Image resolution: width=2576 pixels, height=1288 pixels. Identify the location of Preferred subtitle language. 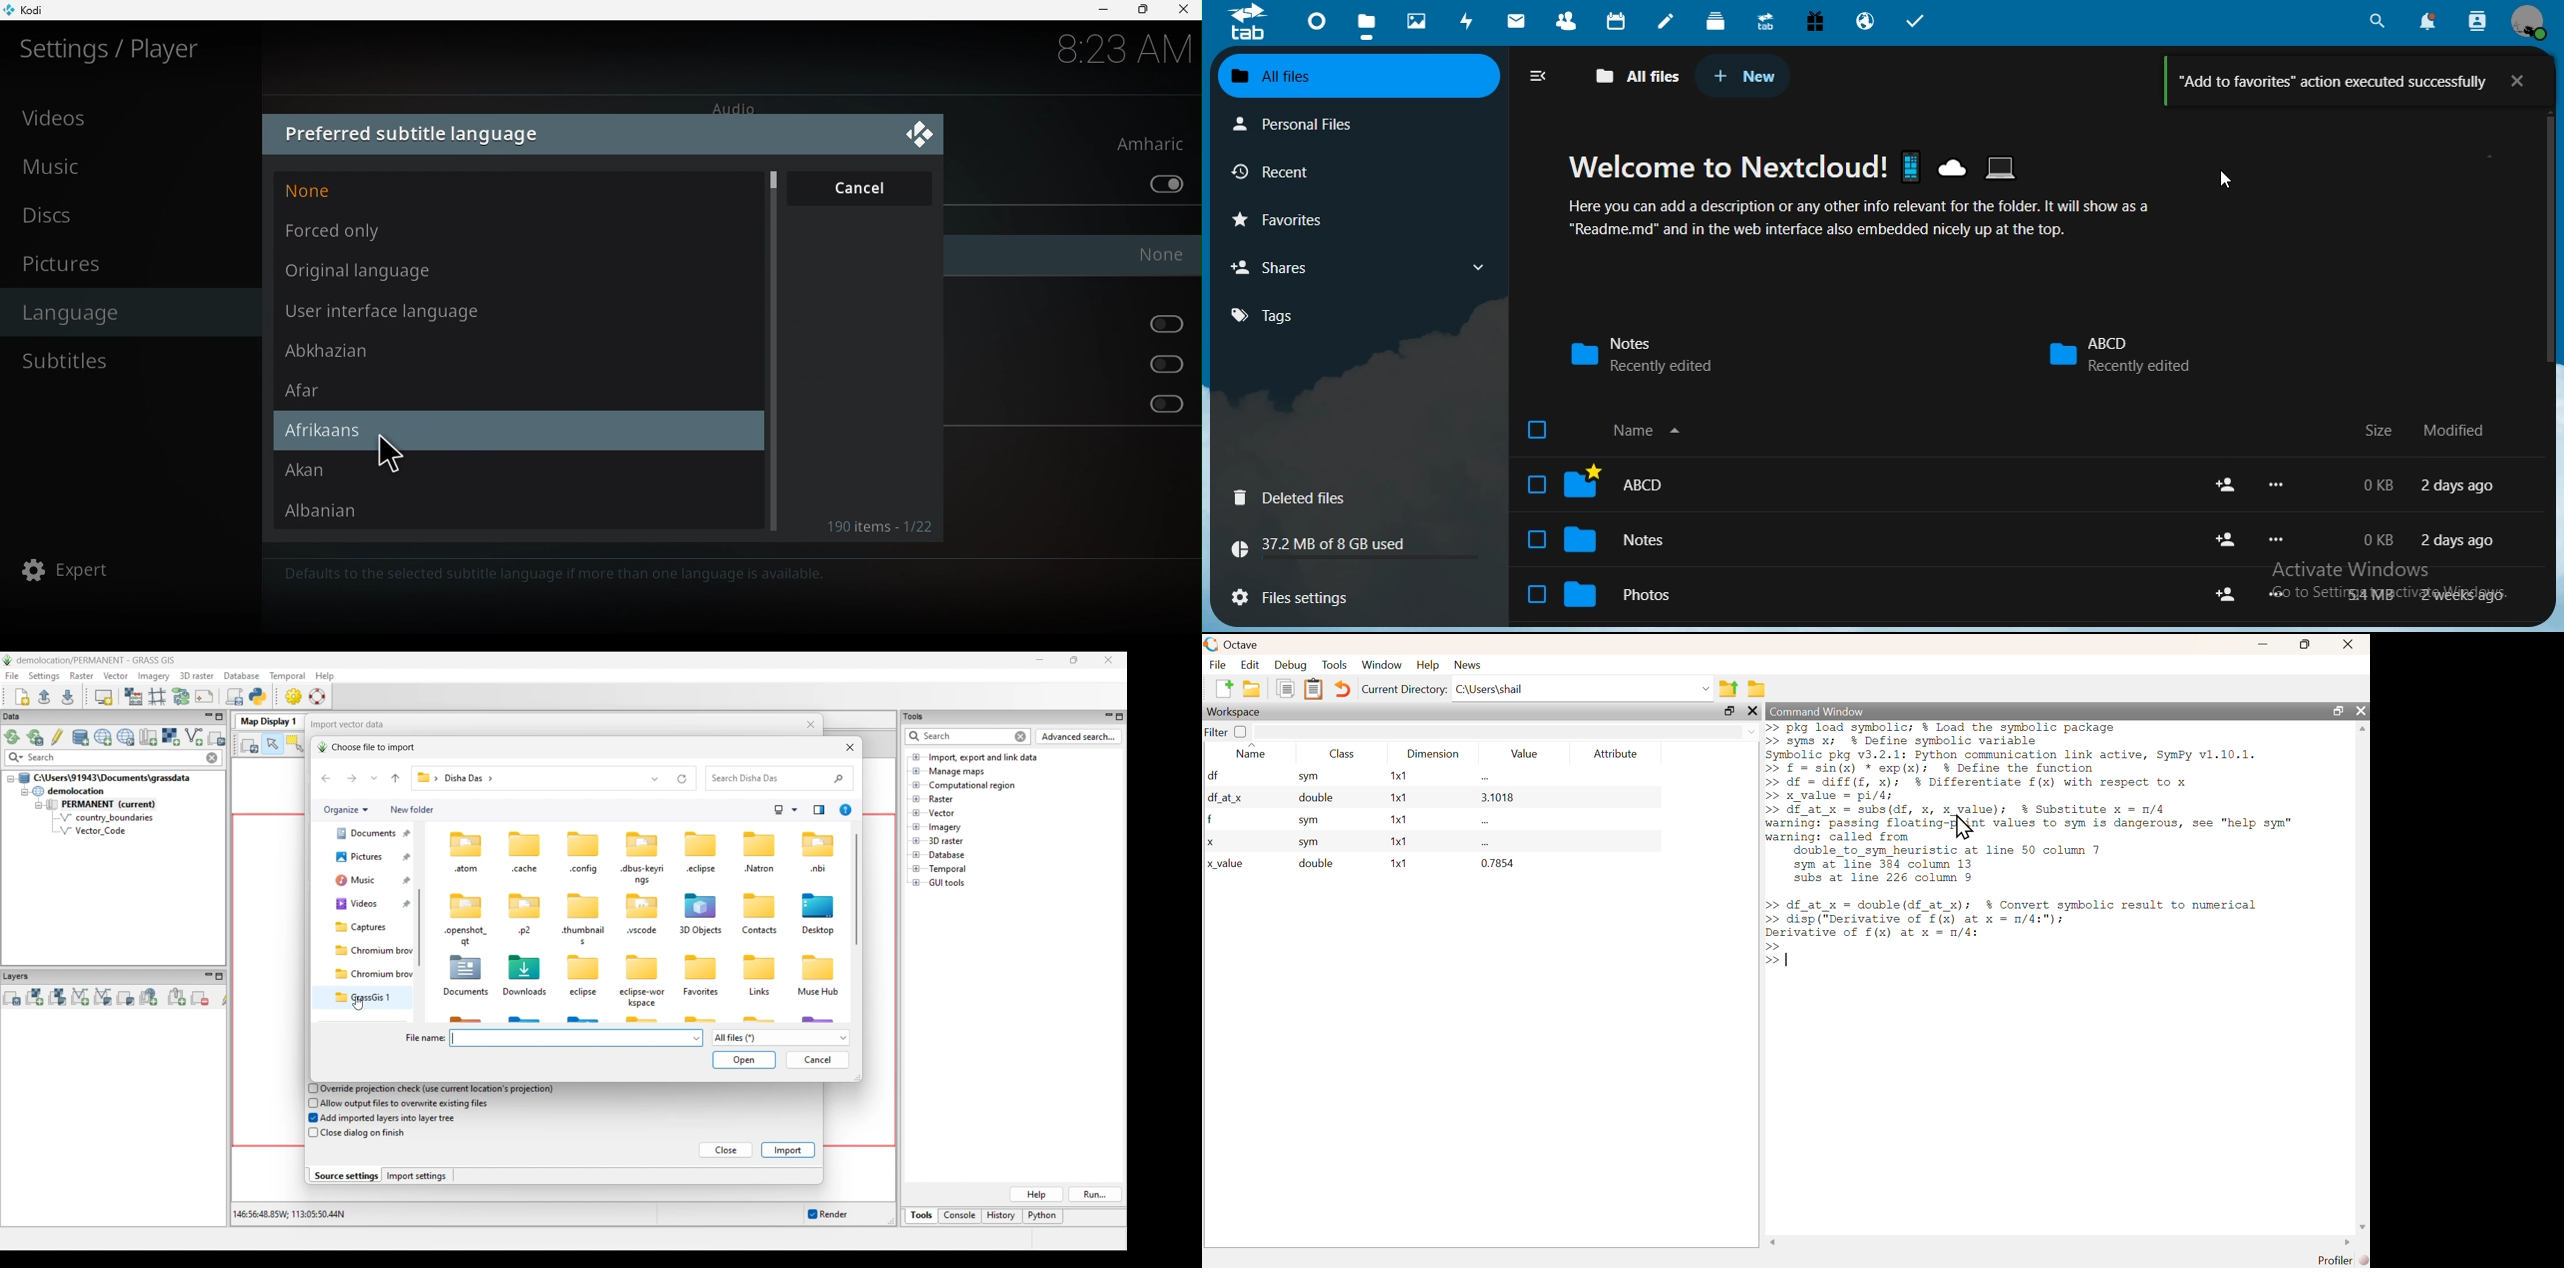
(419, 135).